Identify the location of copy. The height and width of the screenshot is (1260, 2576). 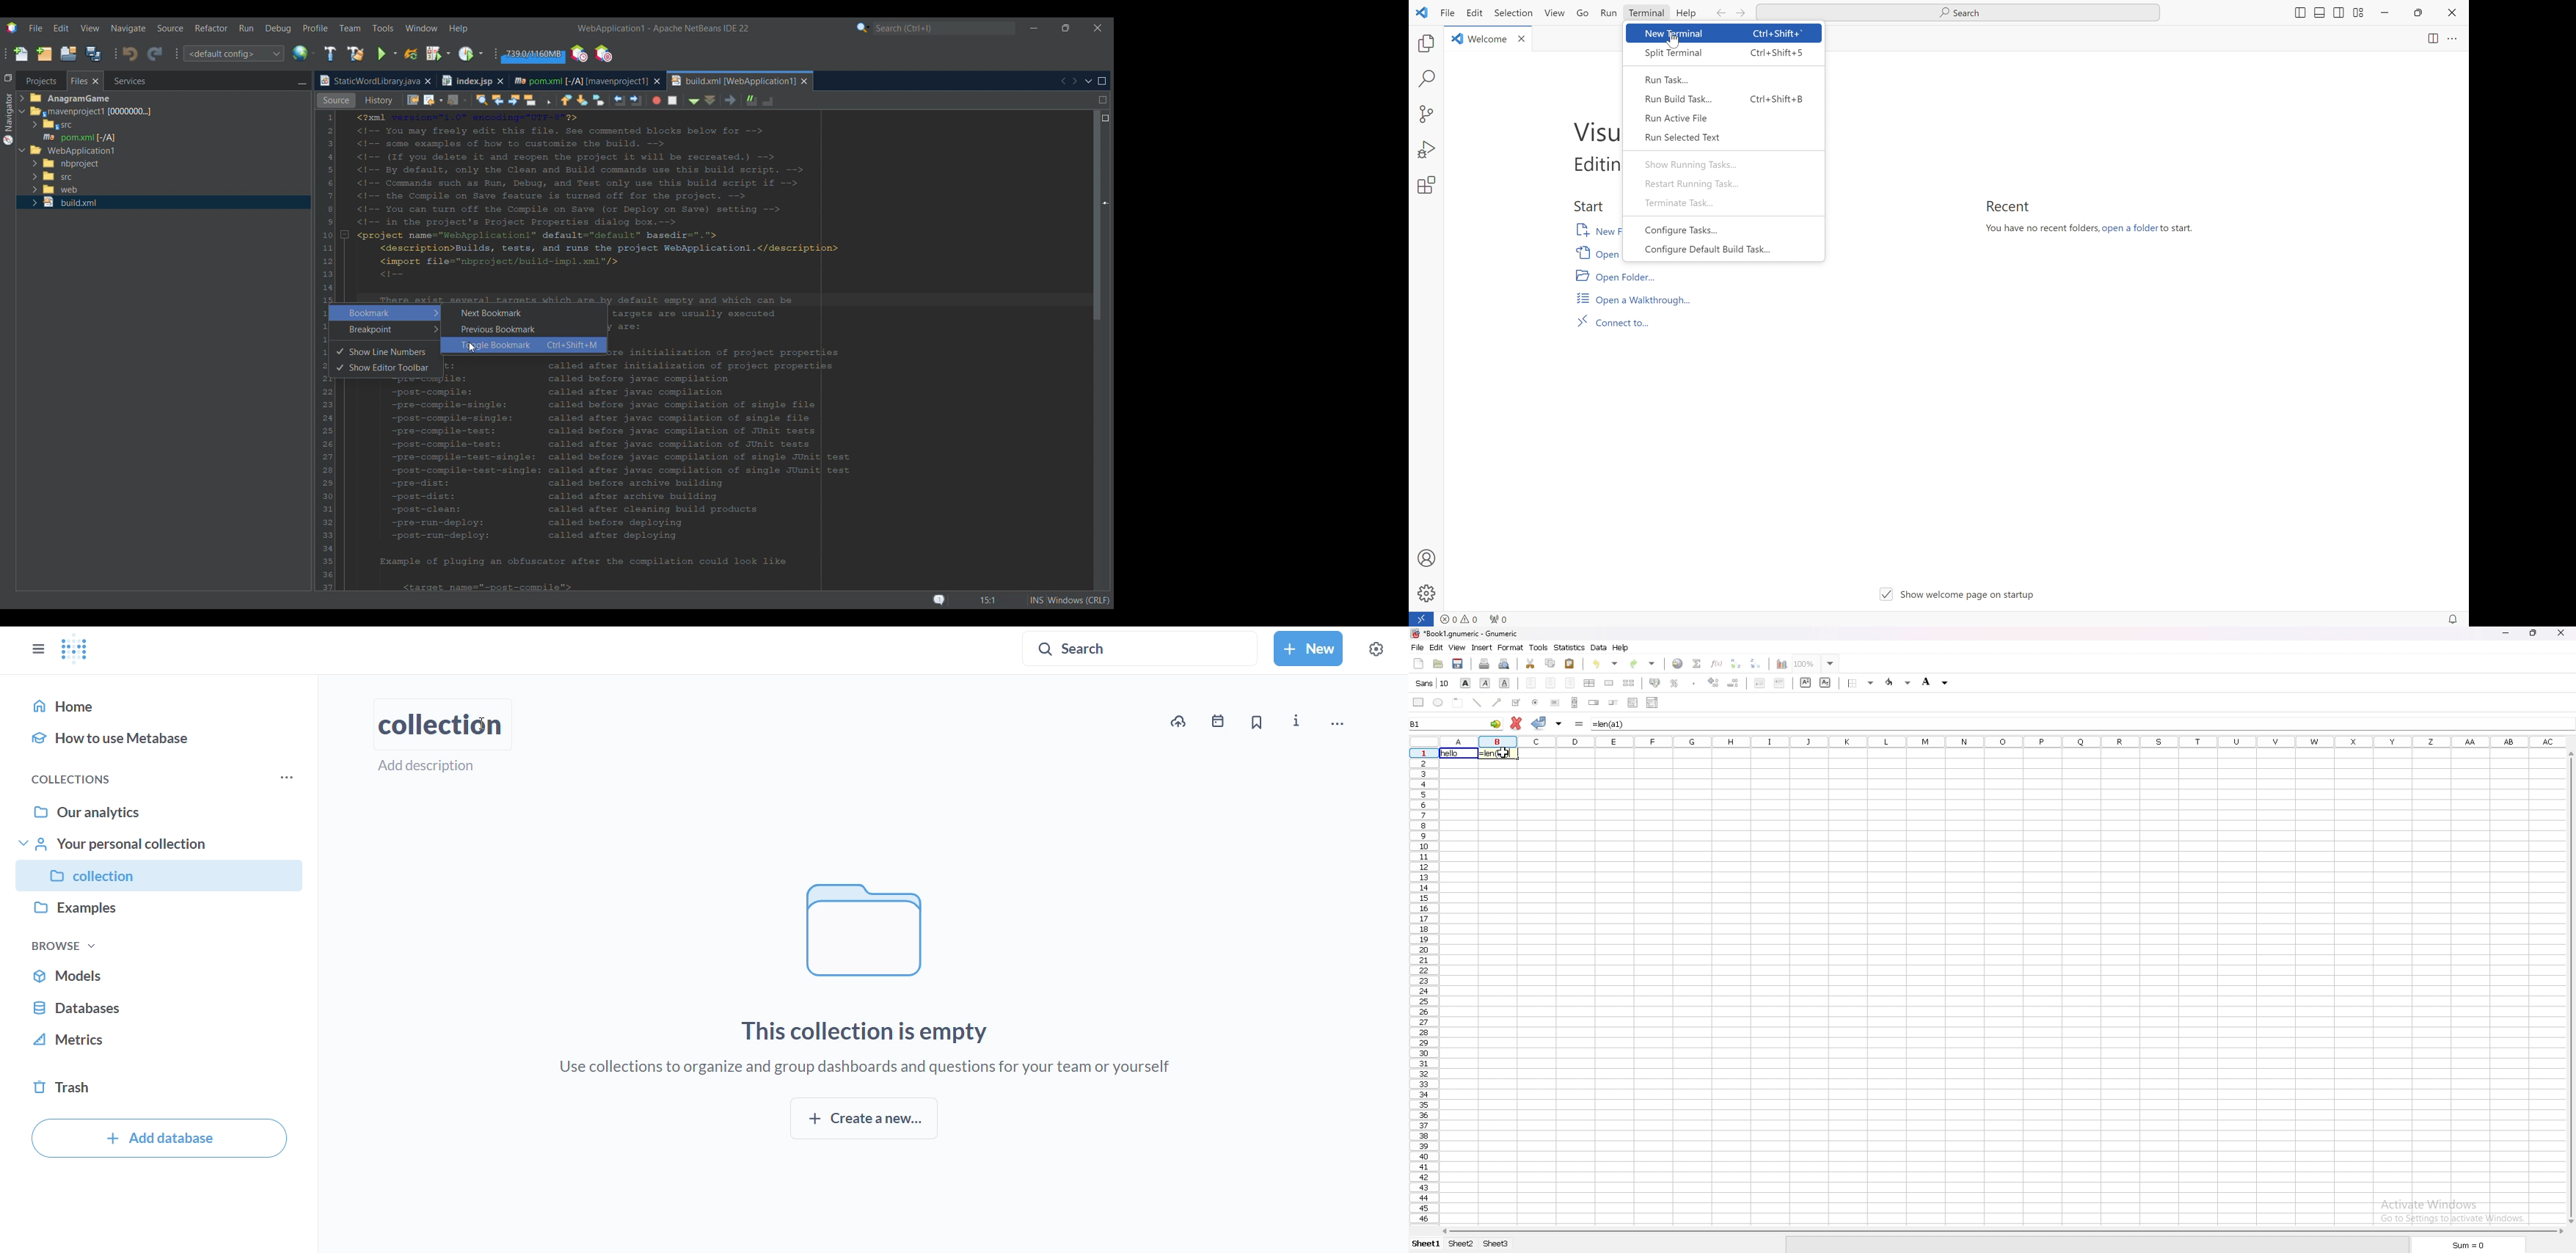
(1550, 662).